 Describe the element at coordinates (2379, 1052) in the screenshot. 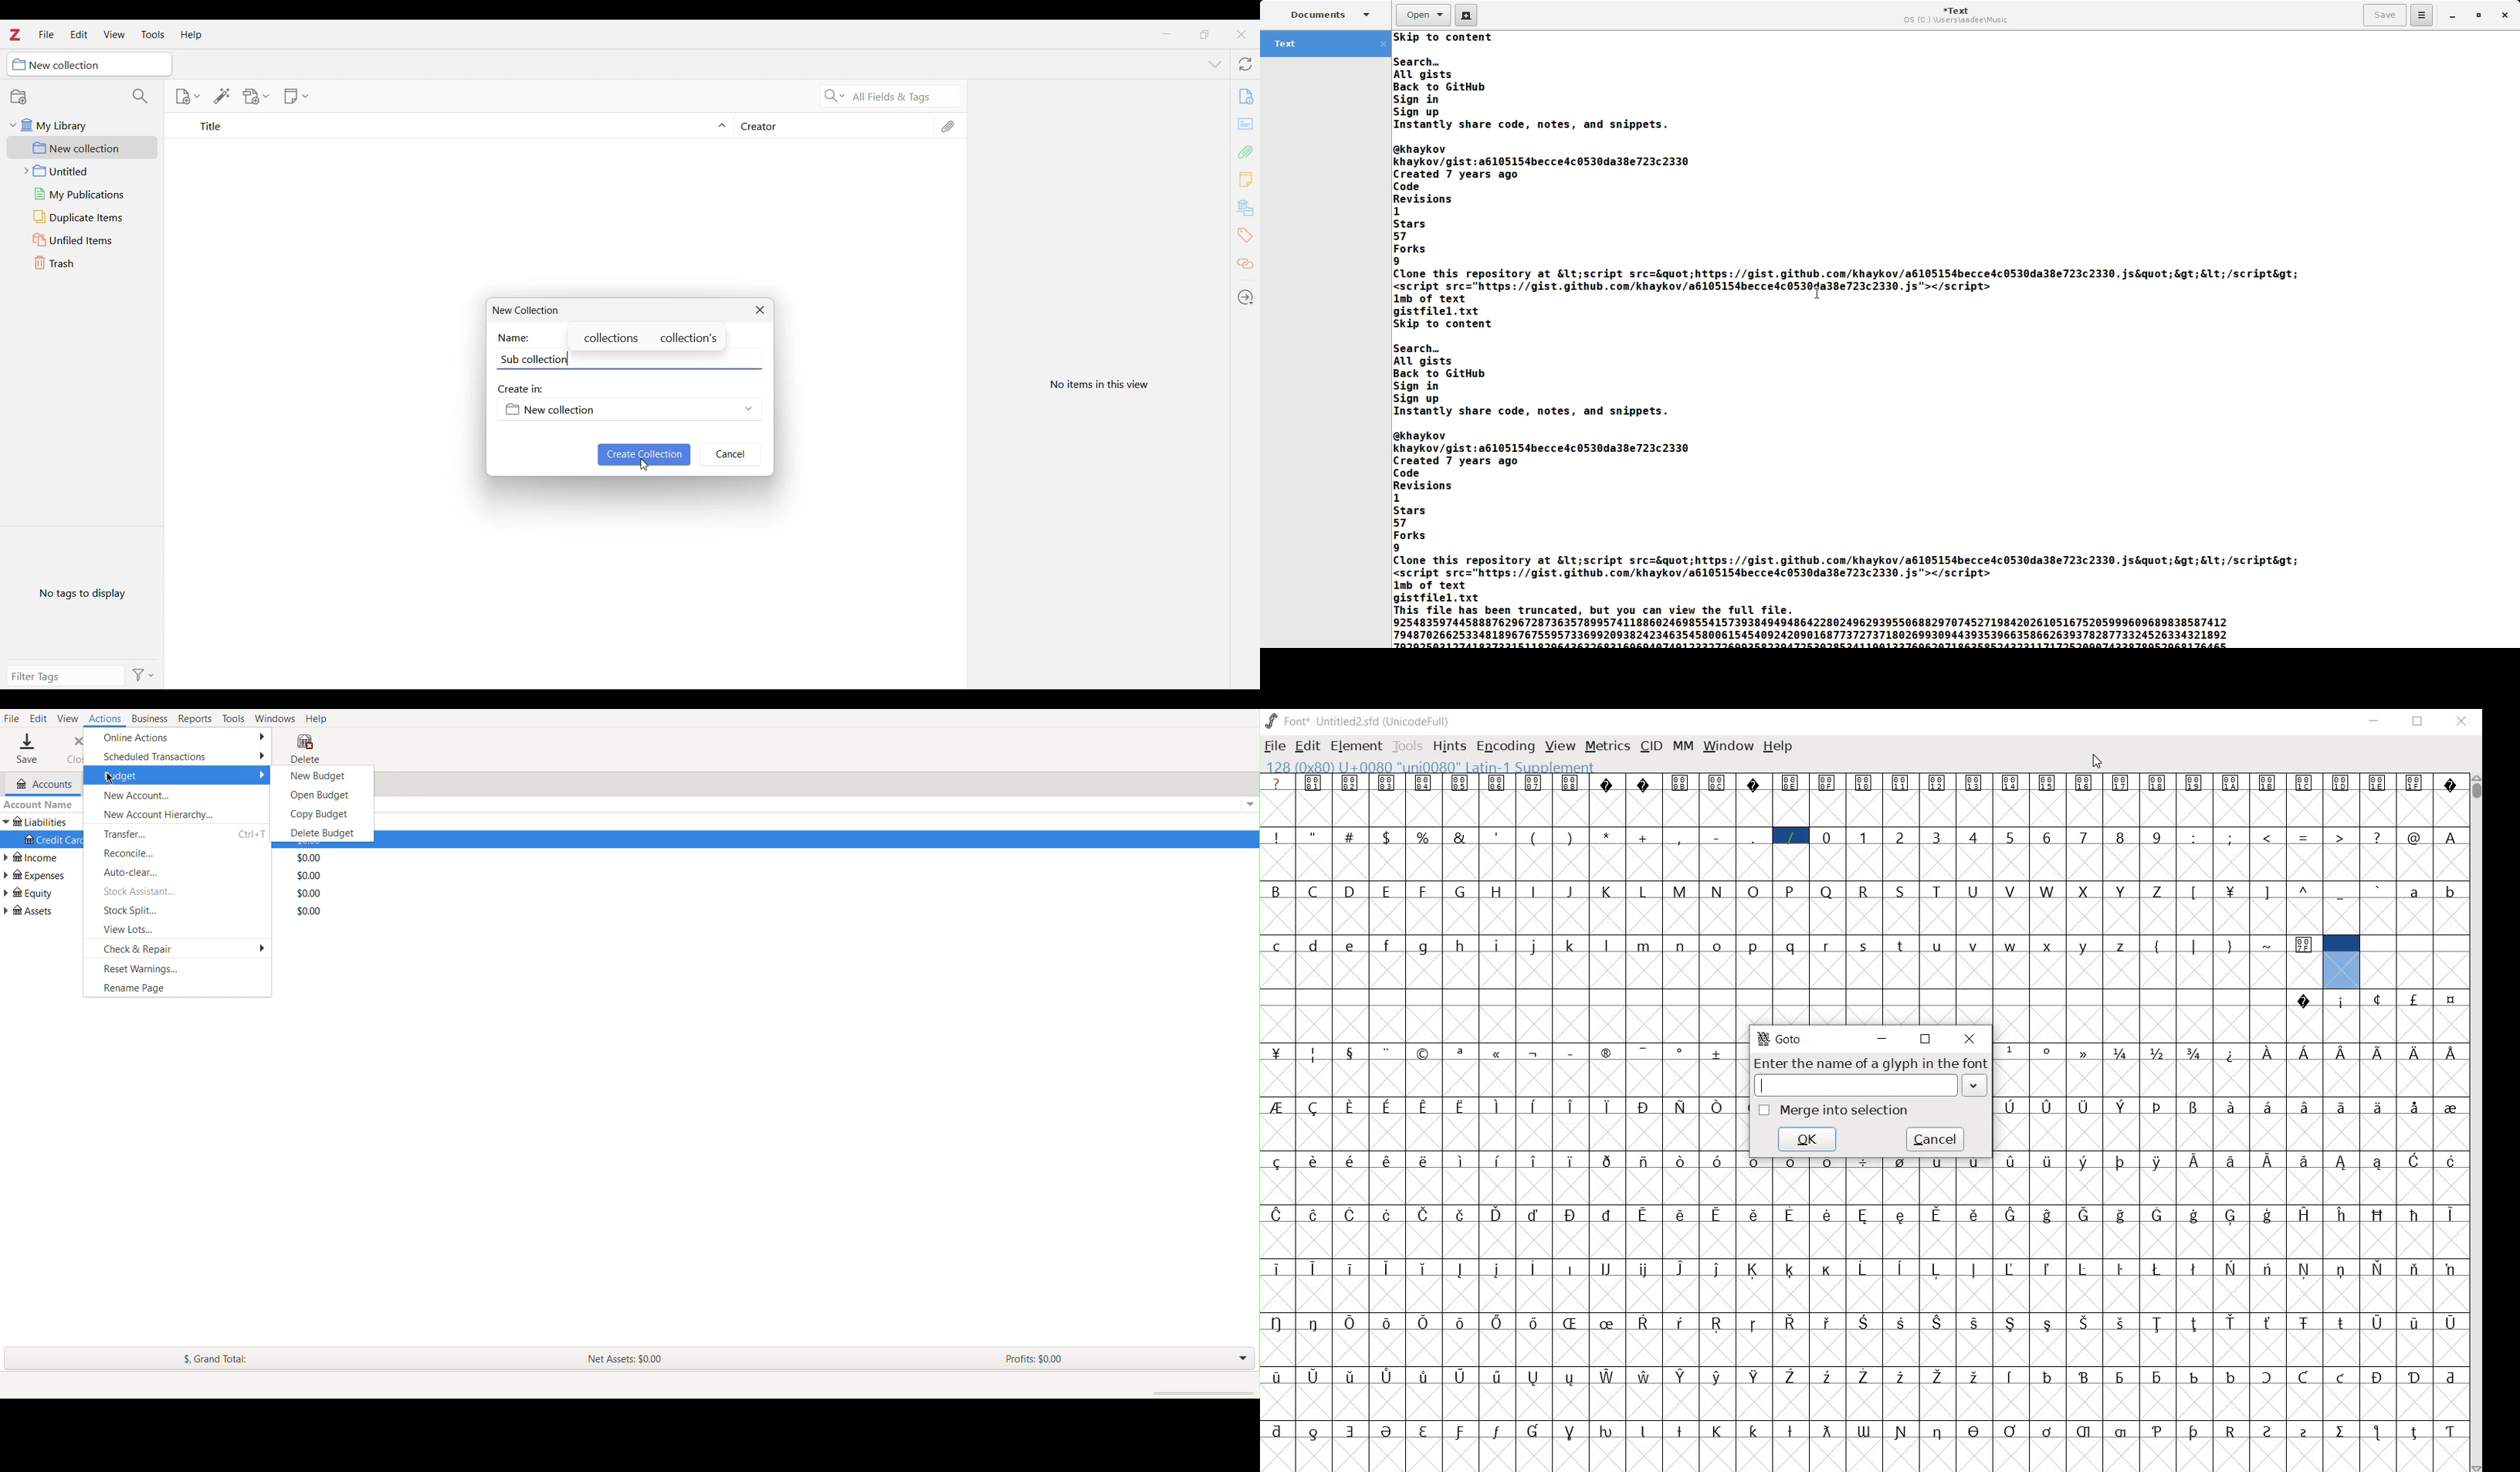

I see `Symbol` at that location.